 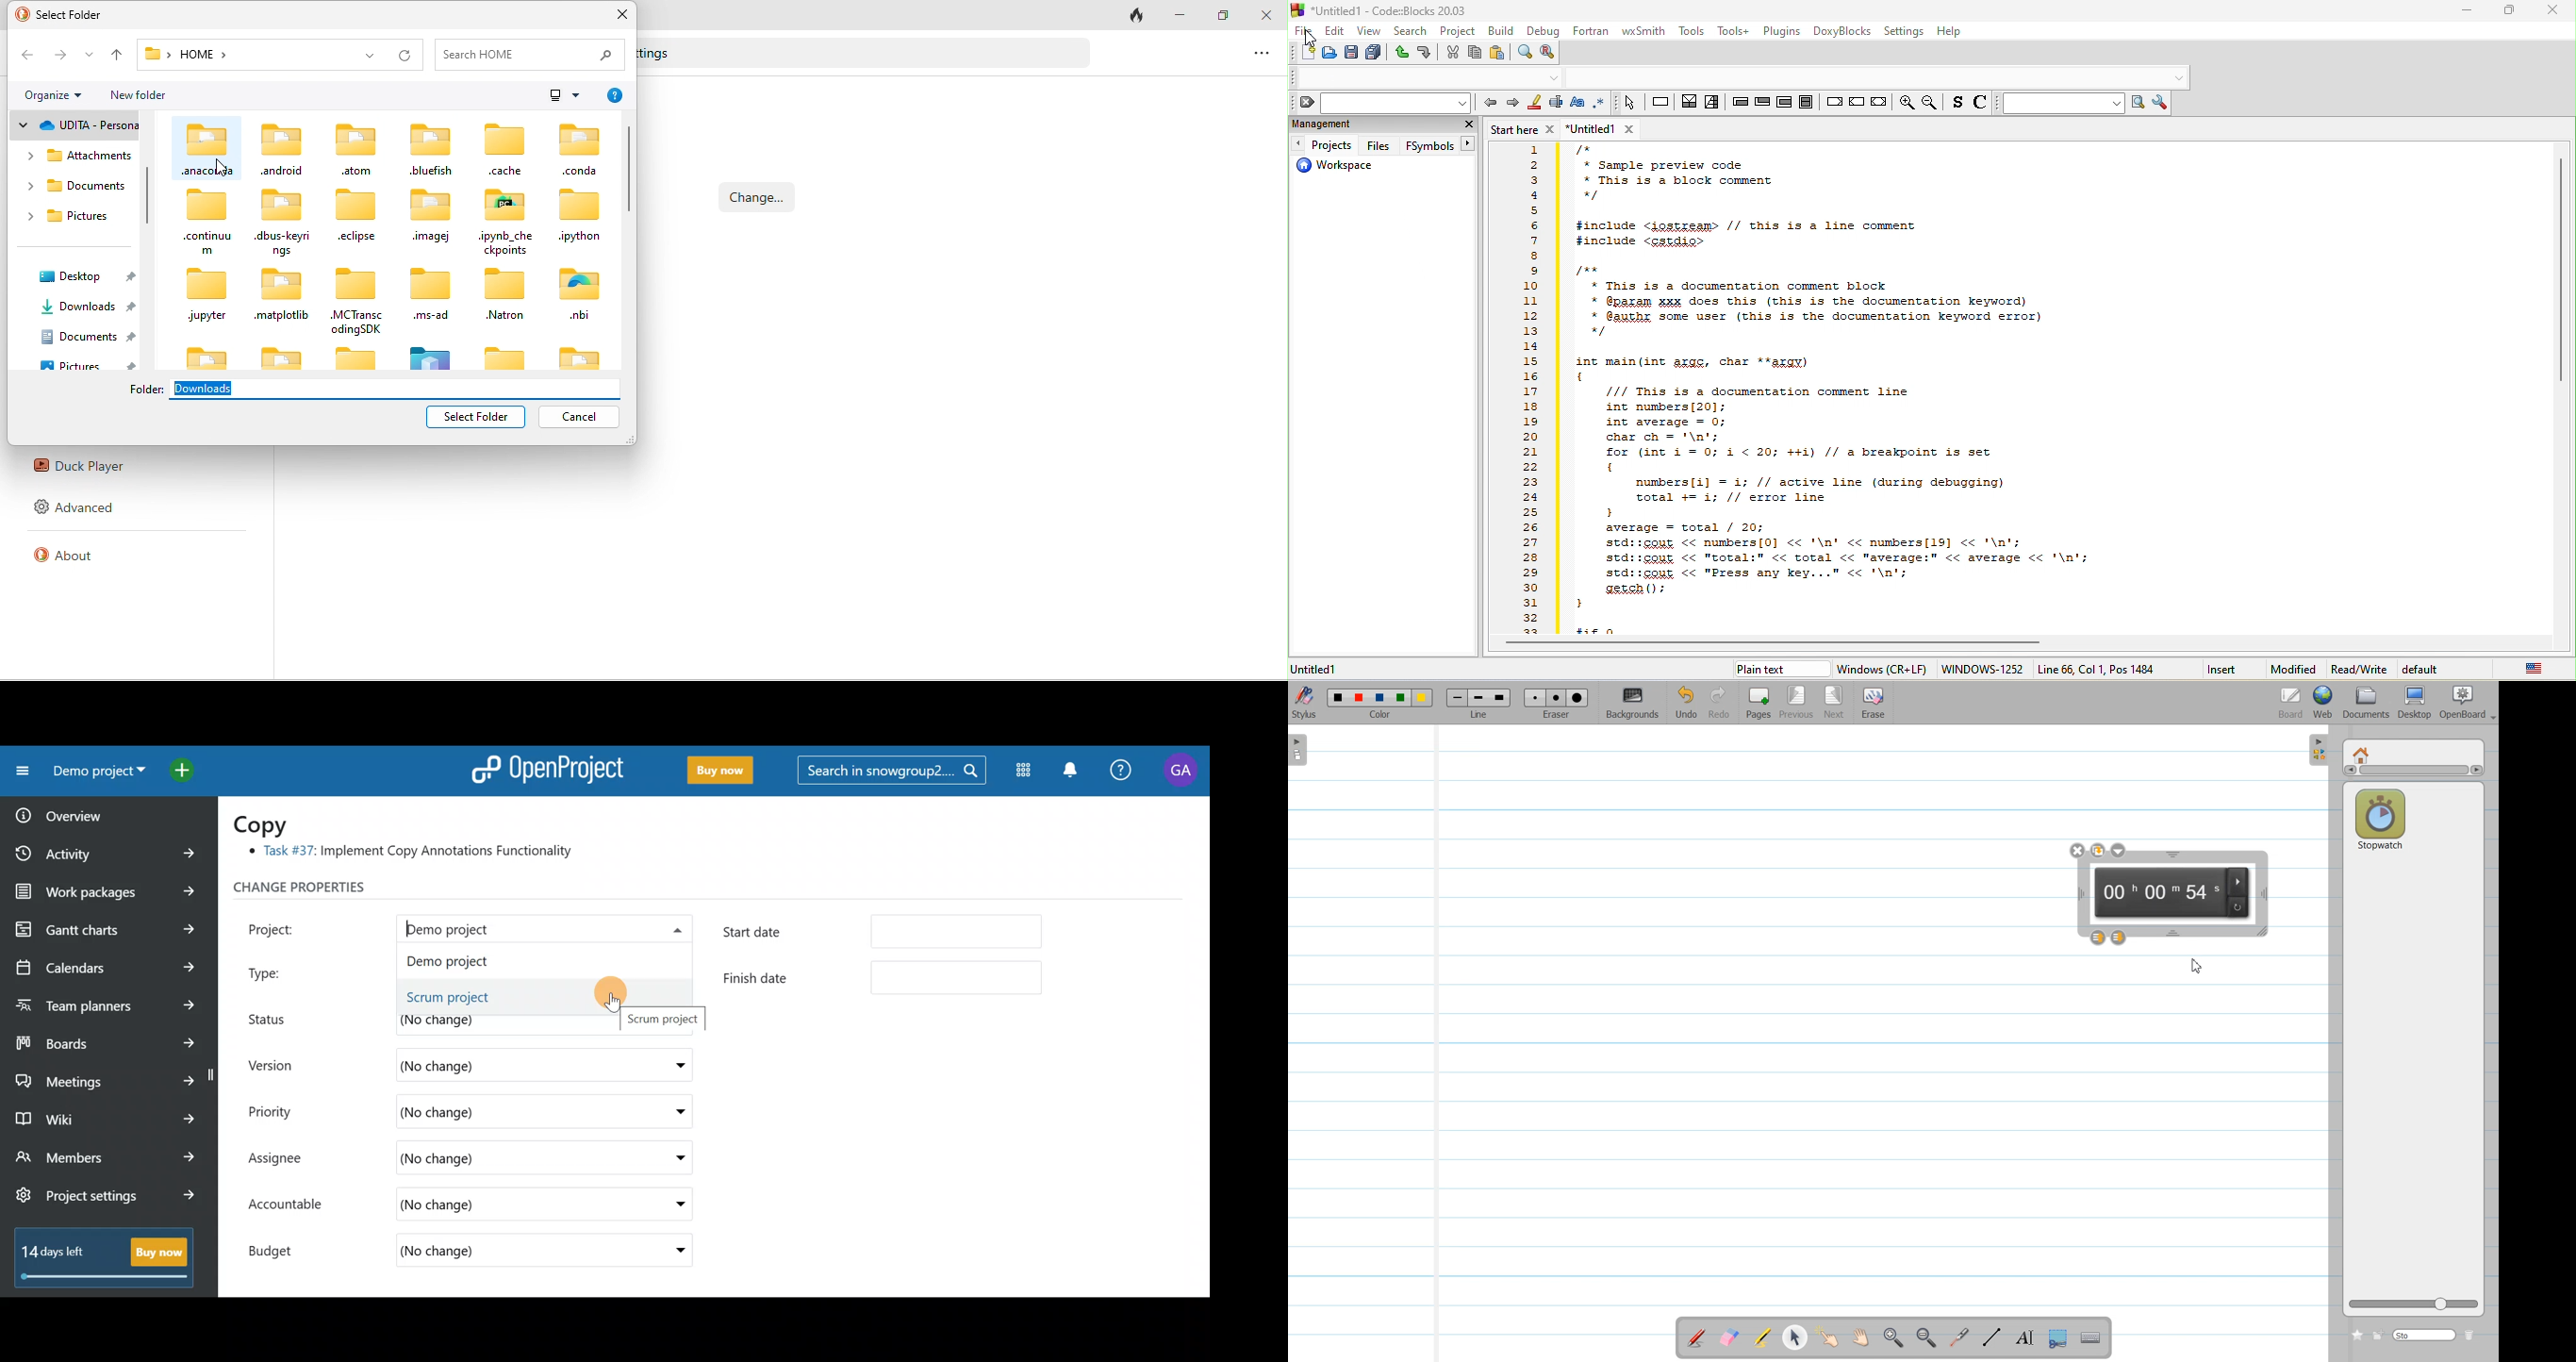 I want to click on Gantt charts, so click(x=103, y=930).